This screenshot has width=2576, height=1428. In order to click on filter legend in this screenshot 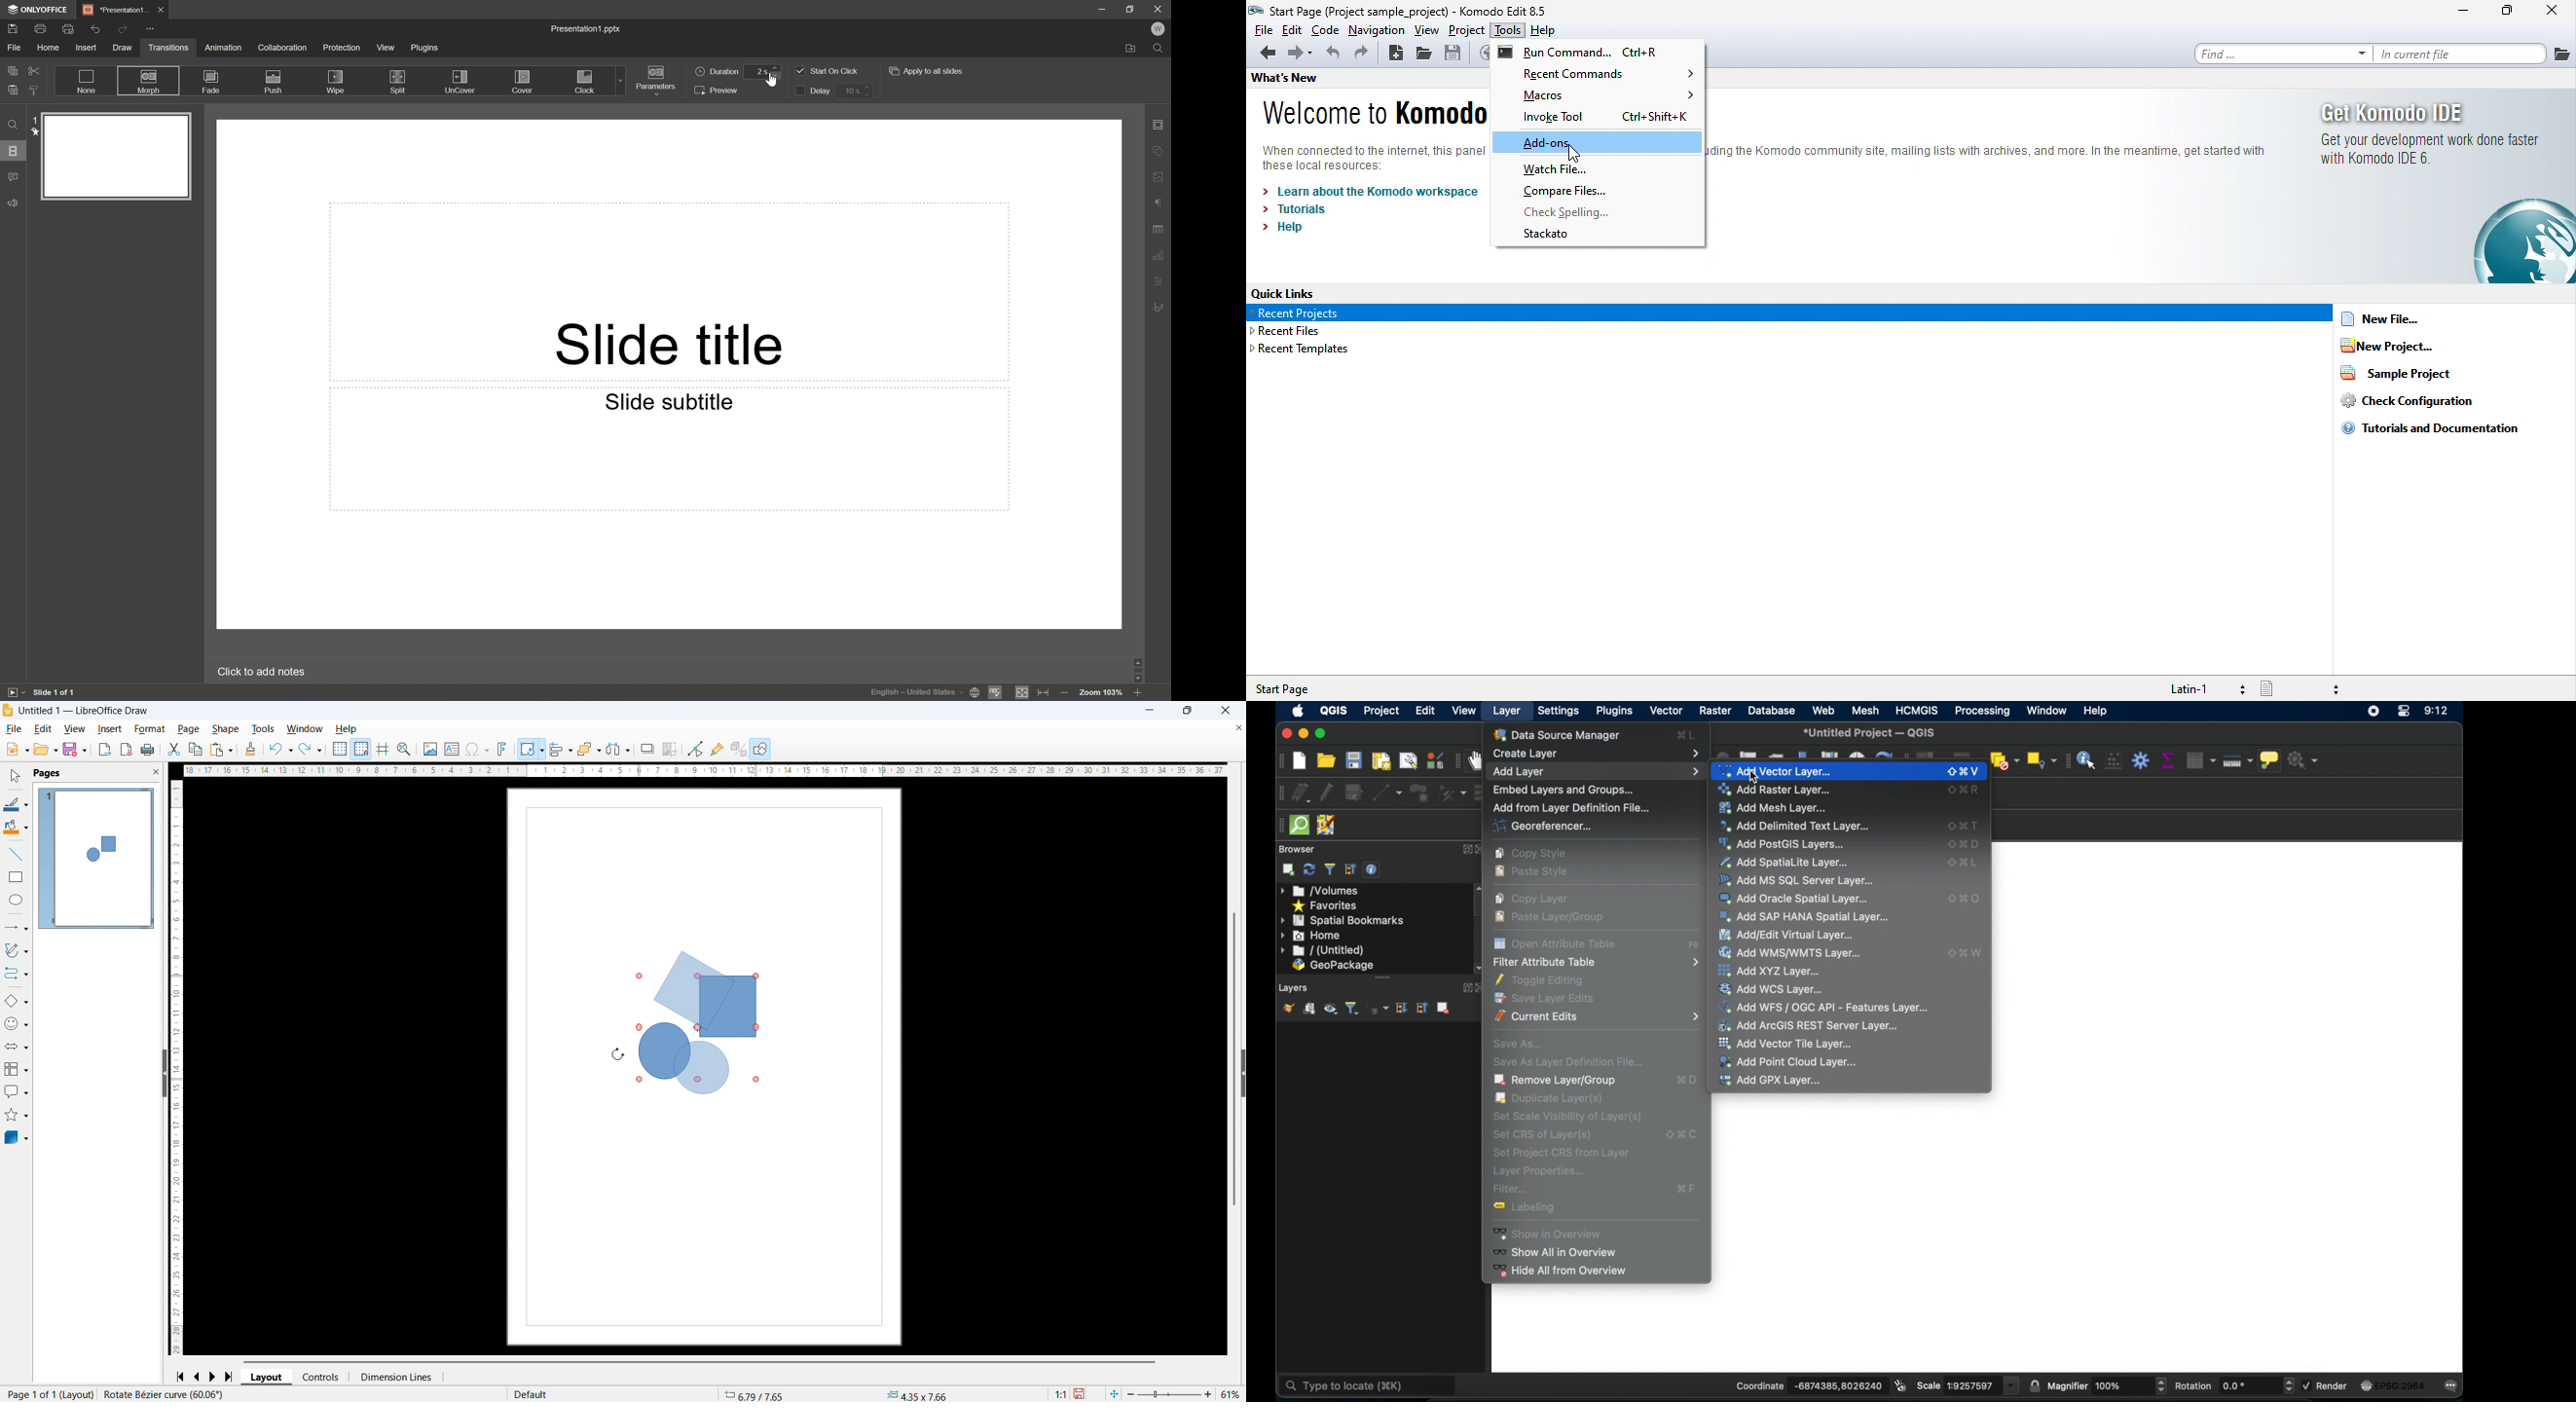, I will do `click(1354, 1009)`.